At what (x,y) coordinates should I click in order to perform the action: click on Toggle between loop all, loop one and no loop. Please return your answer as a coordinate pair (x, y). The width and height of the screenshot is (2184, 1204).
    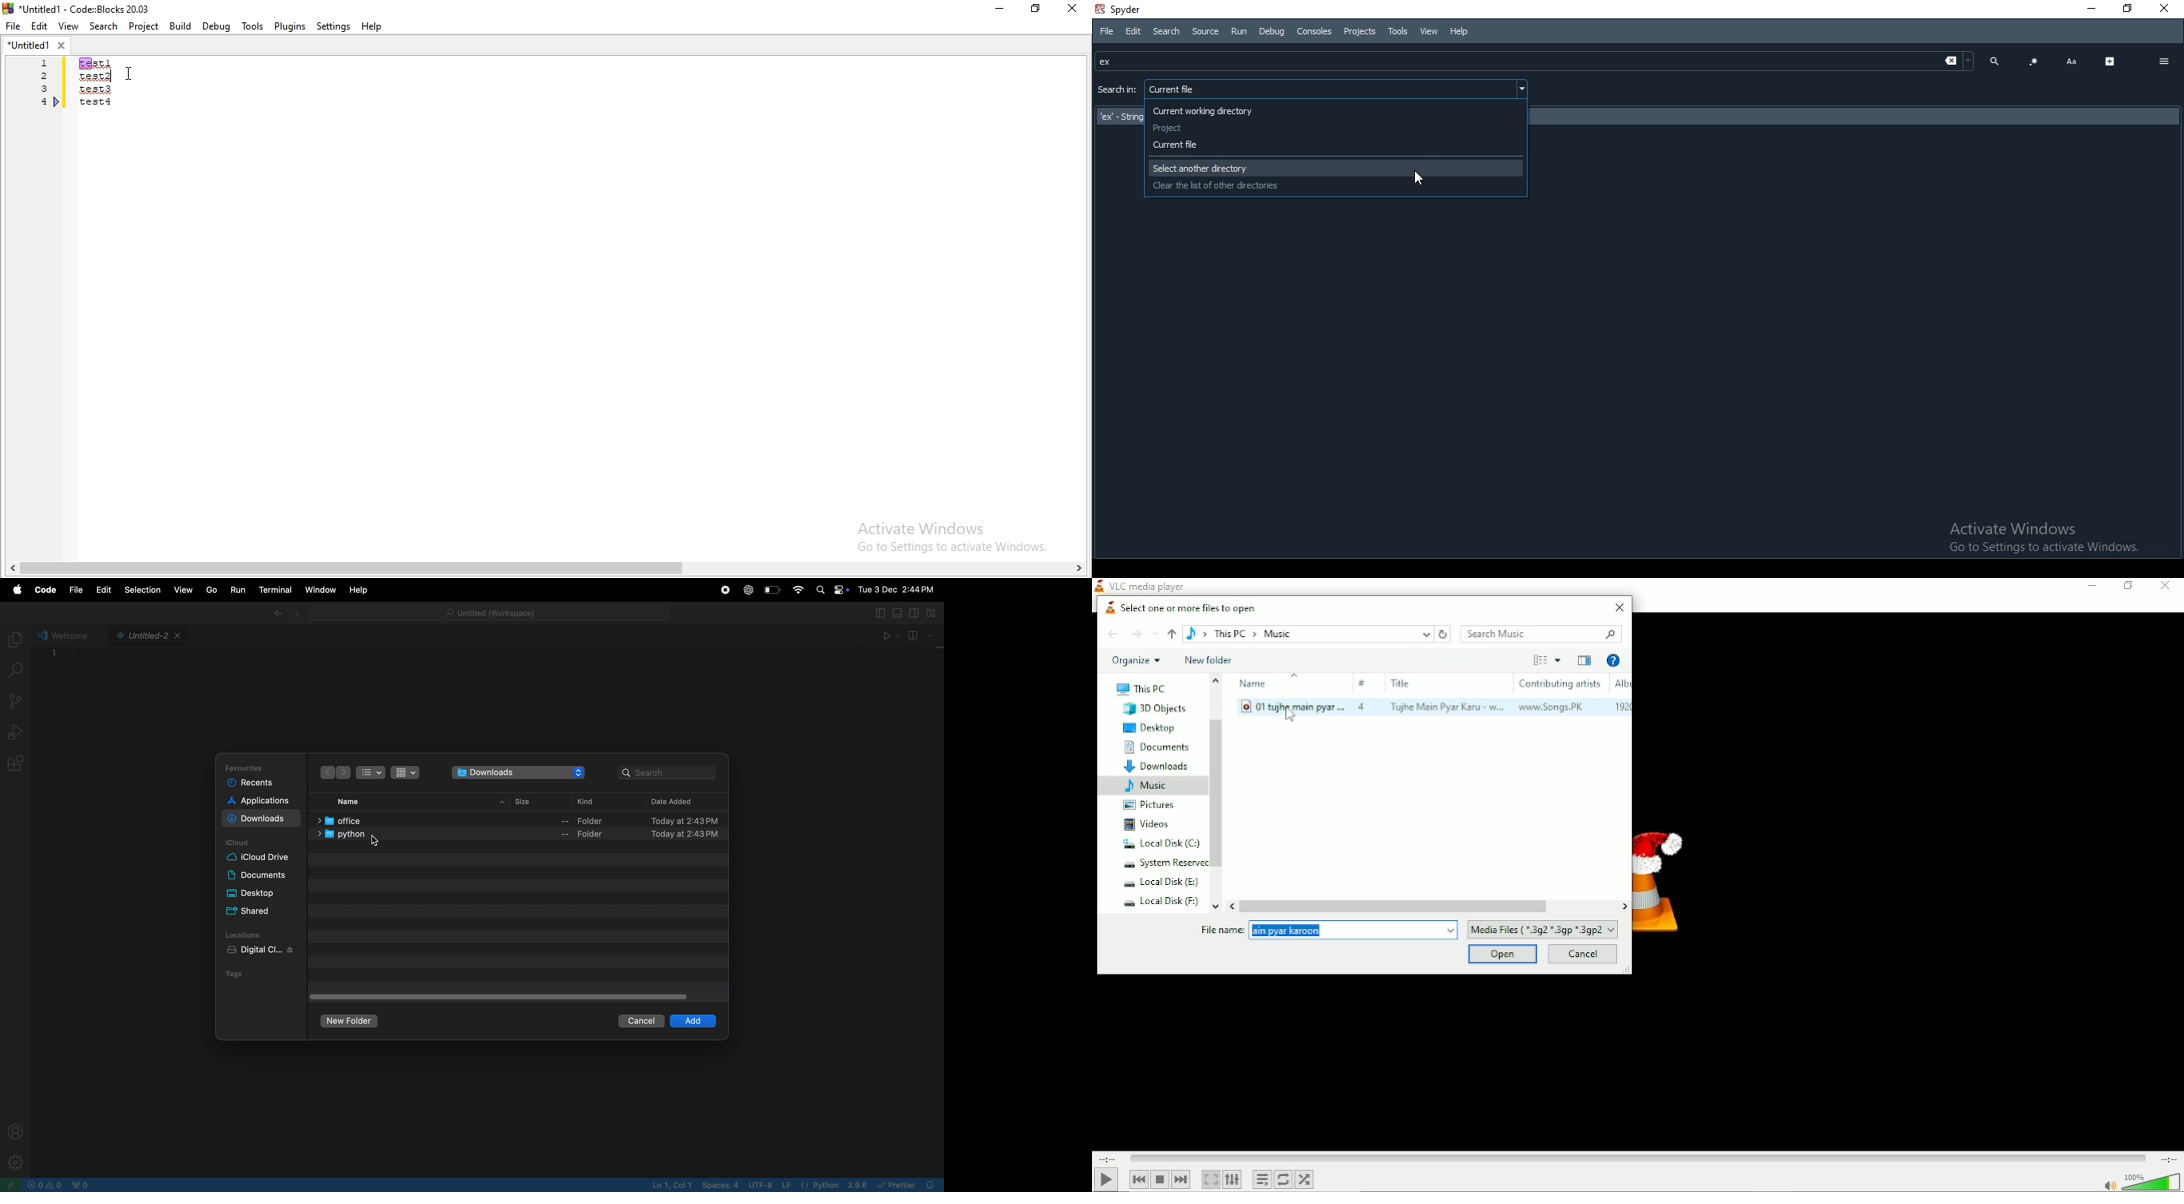
    Looking at the image, I should click on (1283, 1181).